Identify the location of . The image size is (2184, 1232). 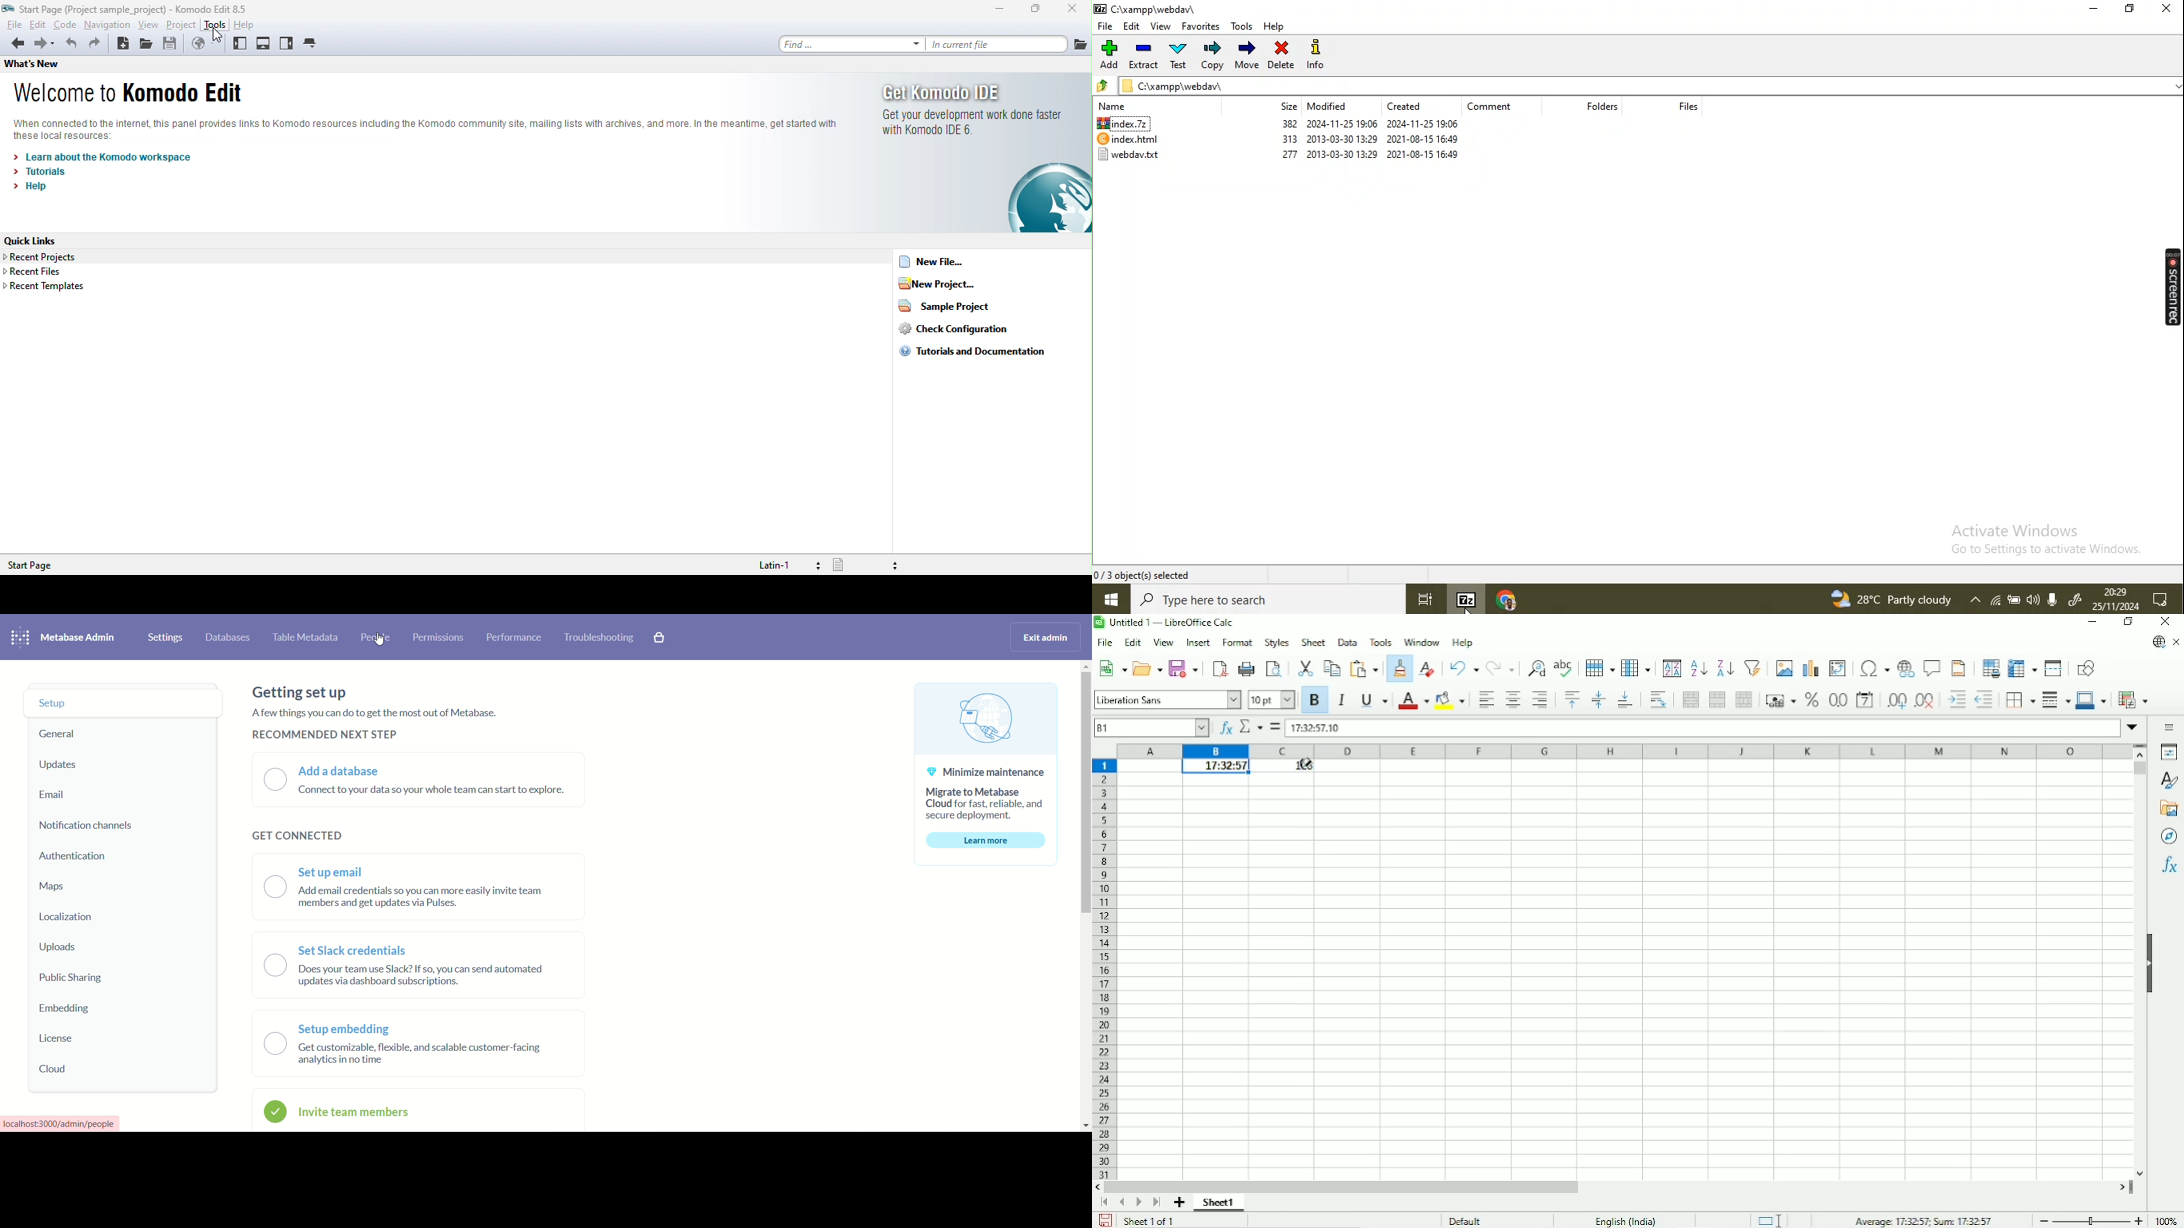
(1343, 123).